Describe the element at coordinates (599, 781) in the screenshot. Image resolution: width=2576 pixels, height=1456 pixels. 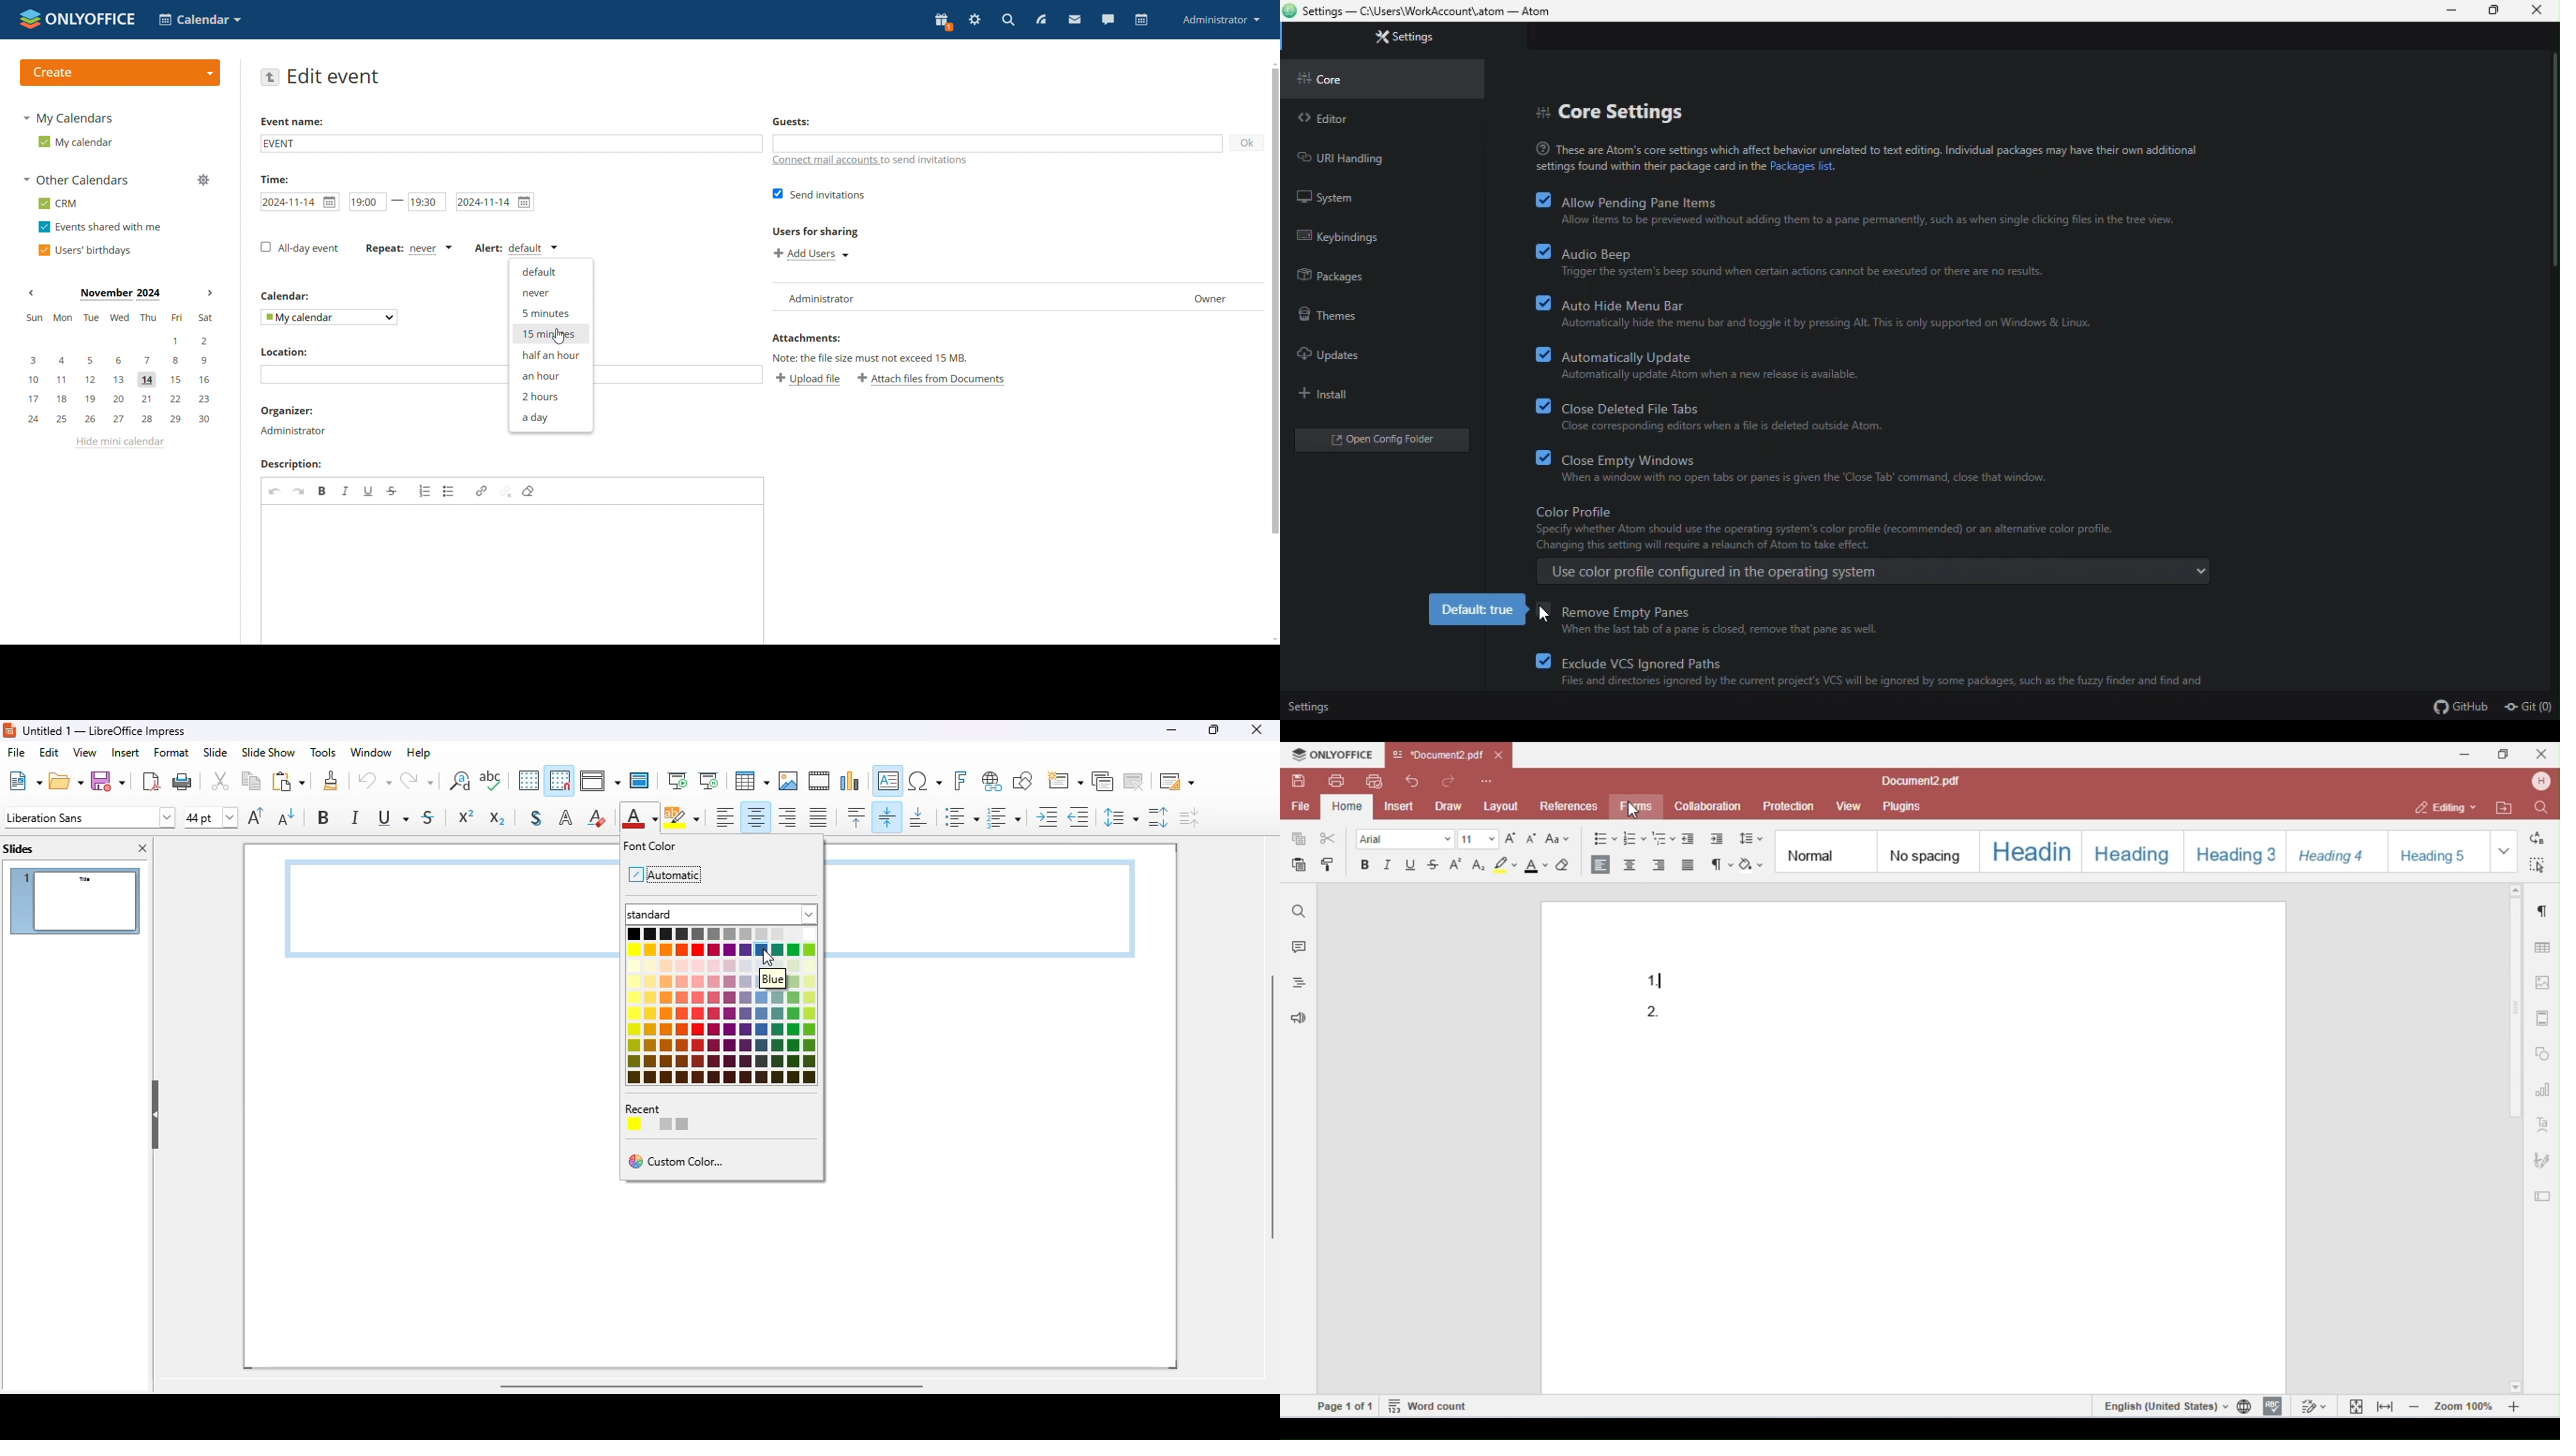
I see `display views` at that location.